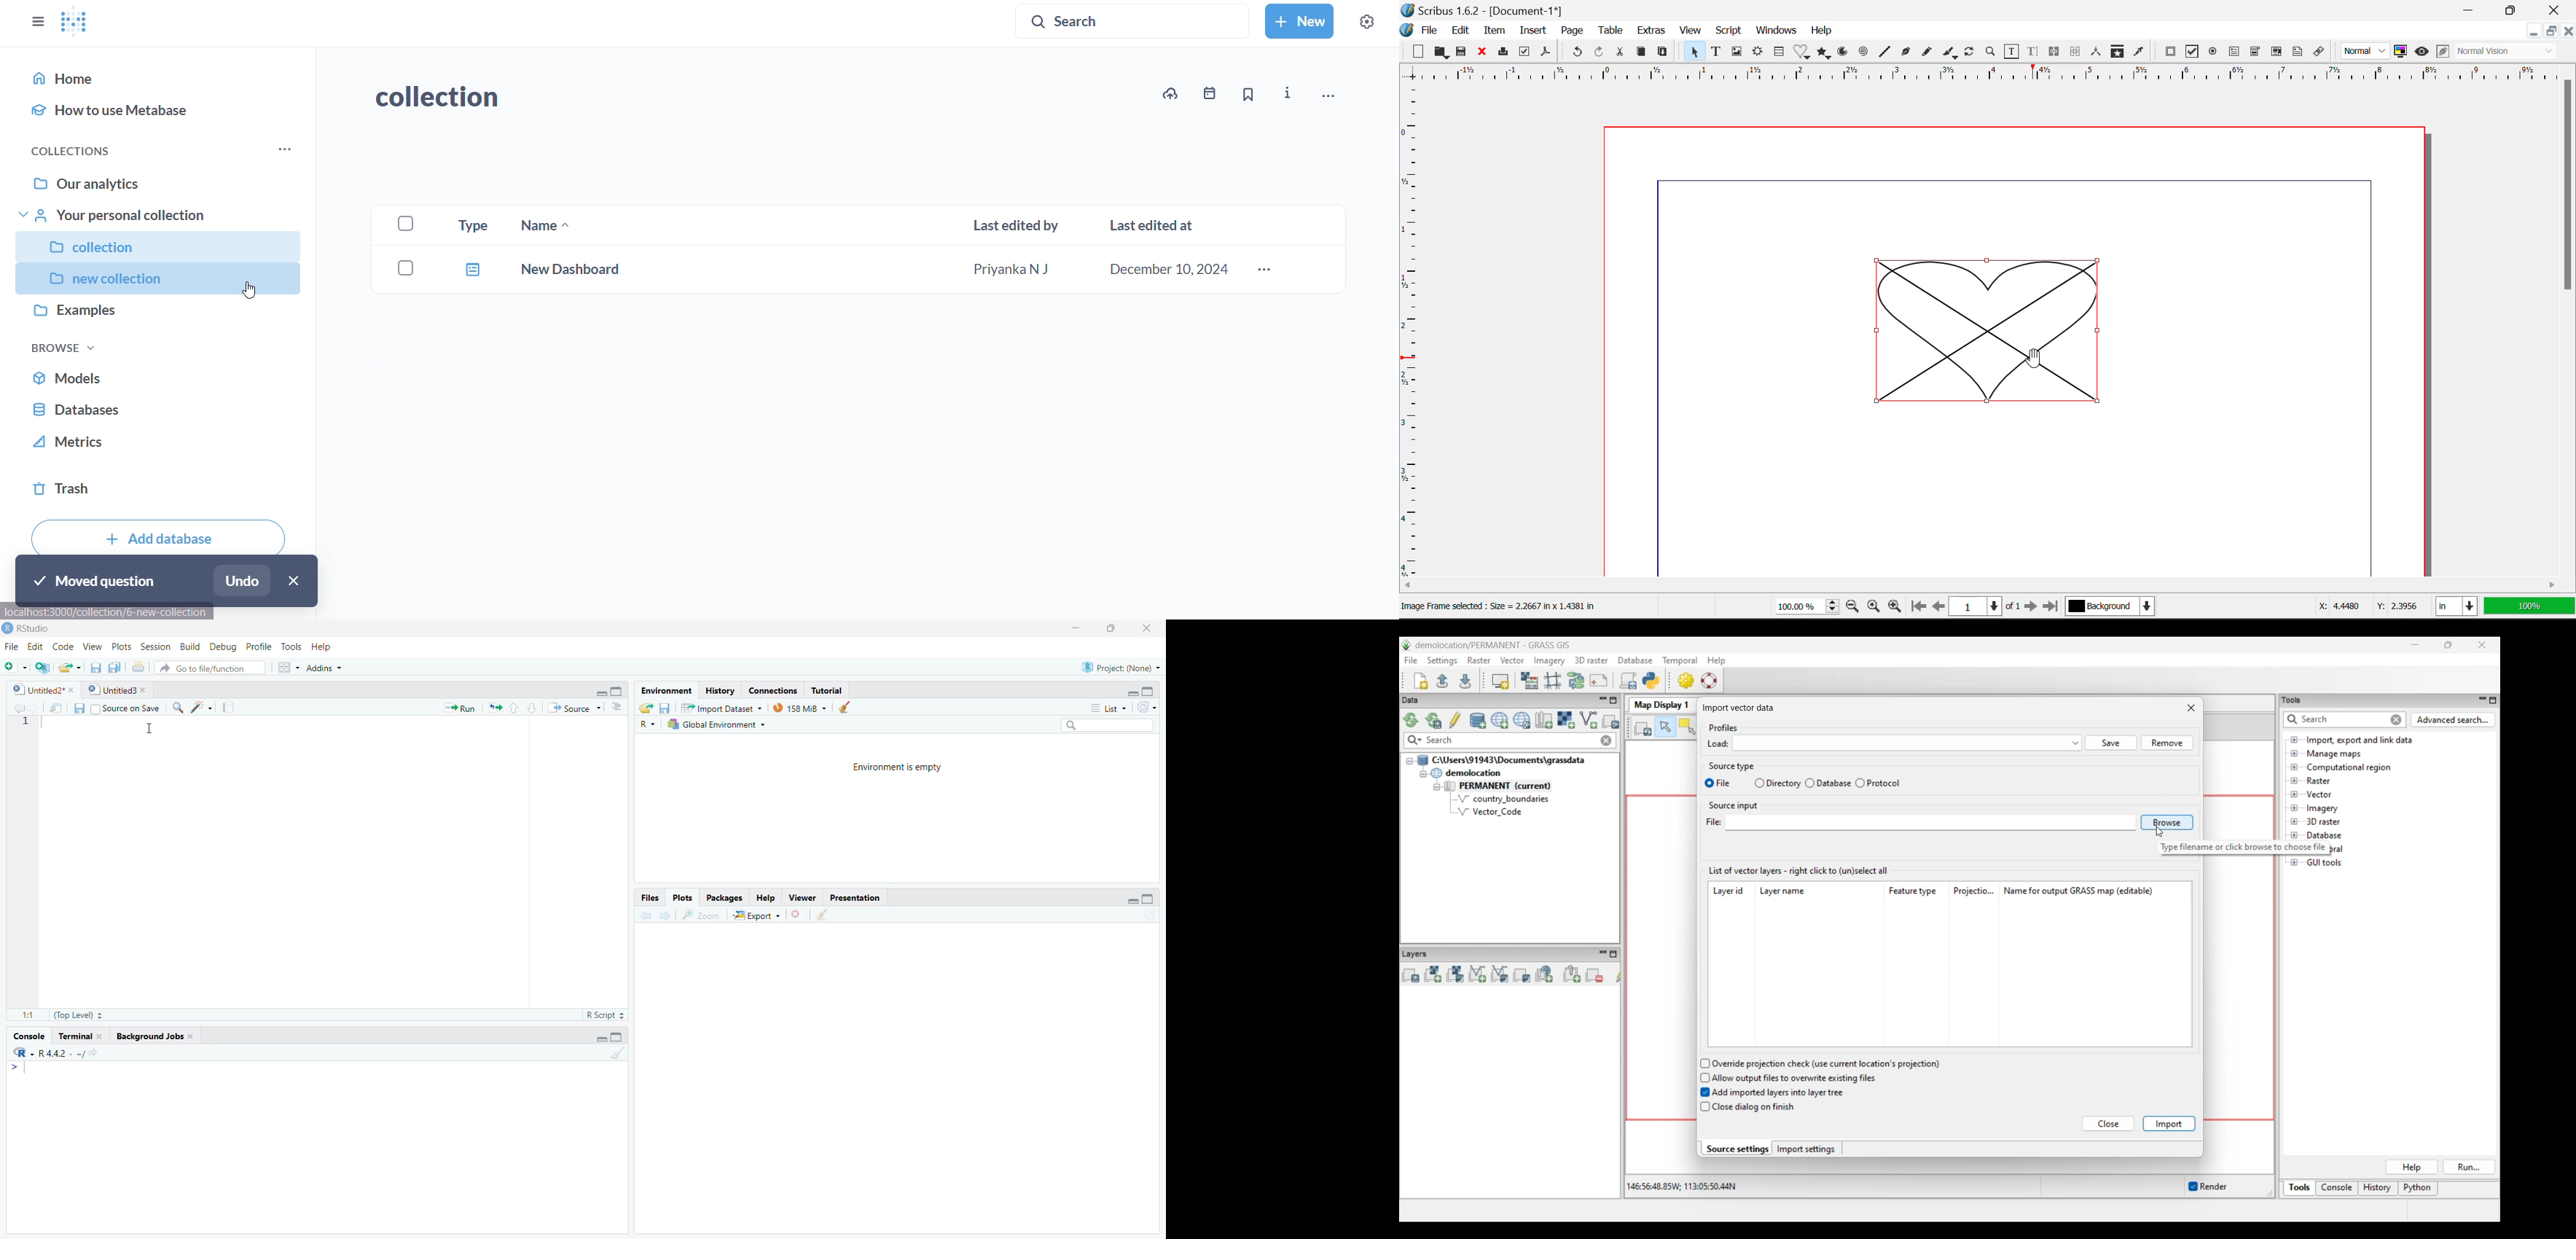 This screenshot has height=1260, width=2576. What do you see at coordinates (35, 644) in the screenshot?
I see `Edit` at bounding box center [35, 644].